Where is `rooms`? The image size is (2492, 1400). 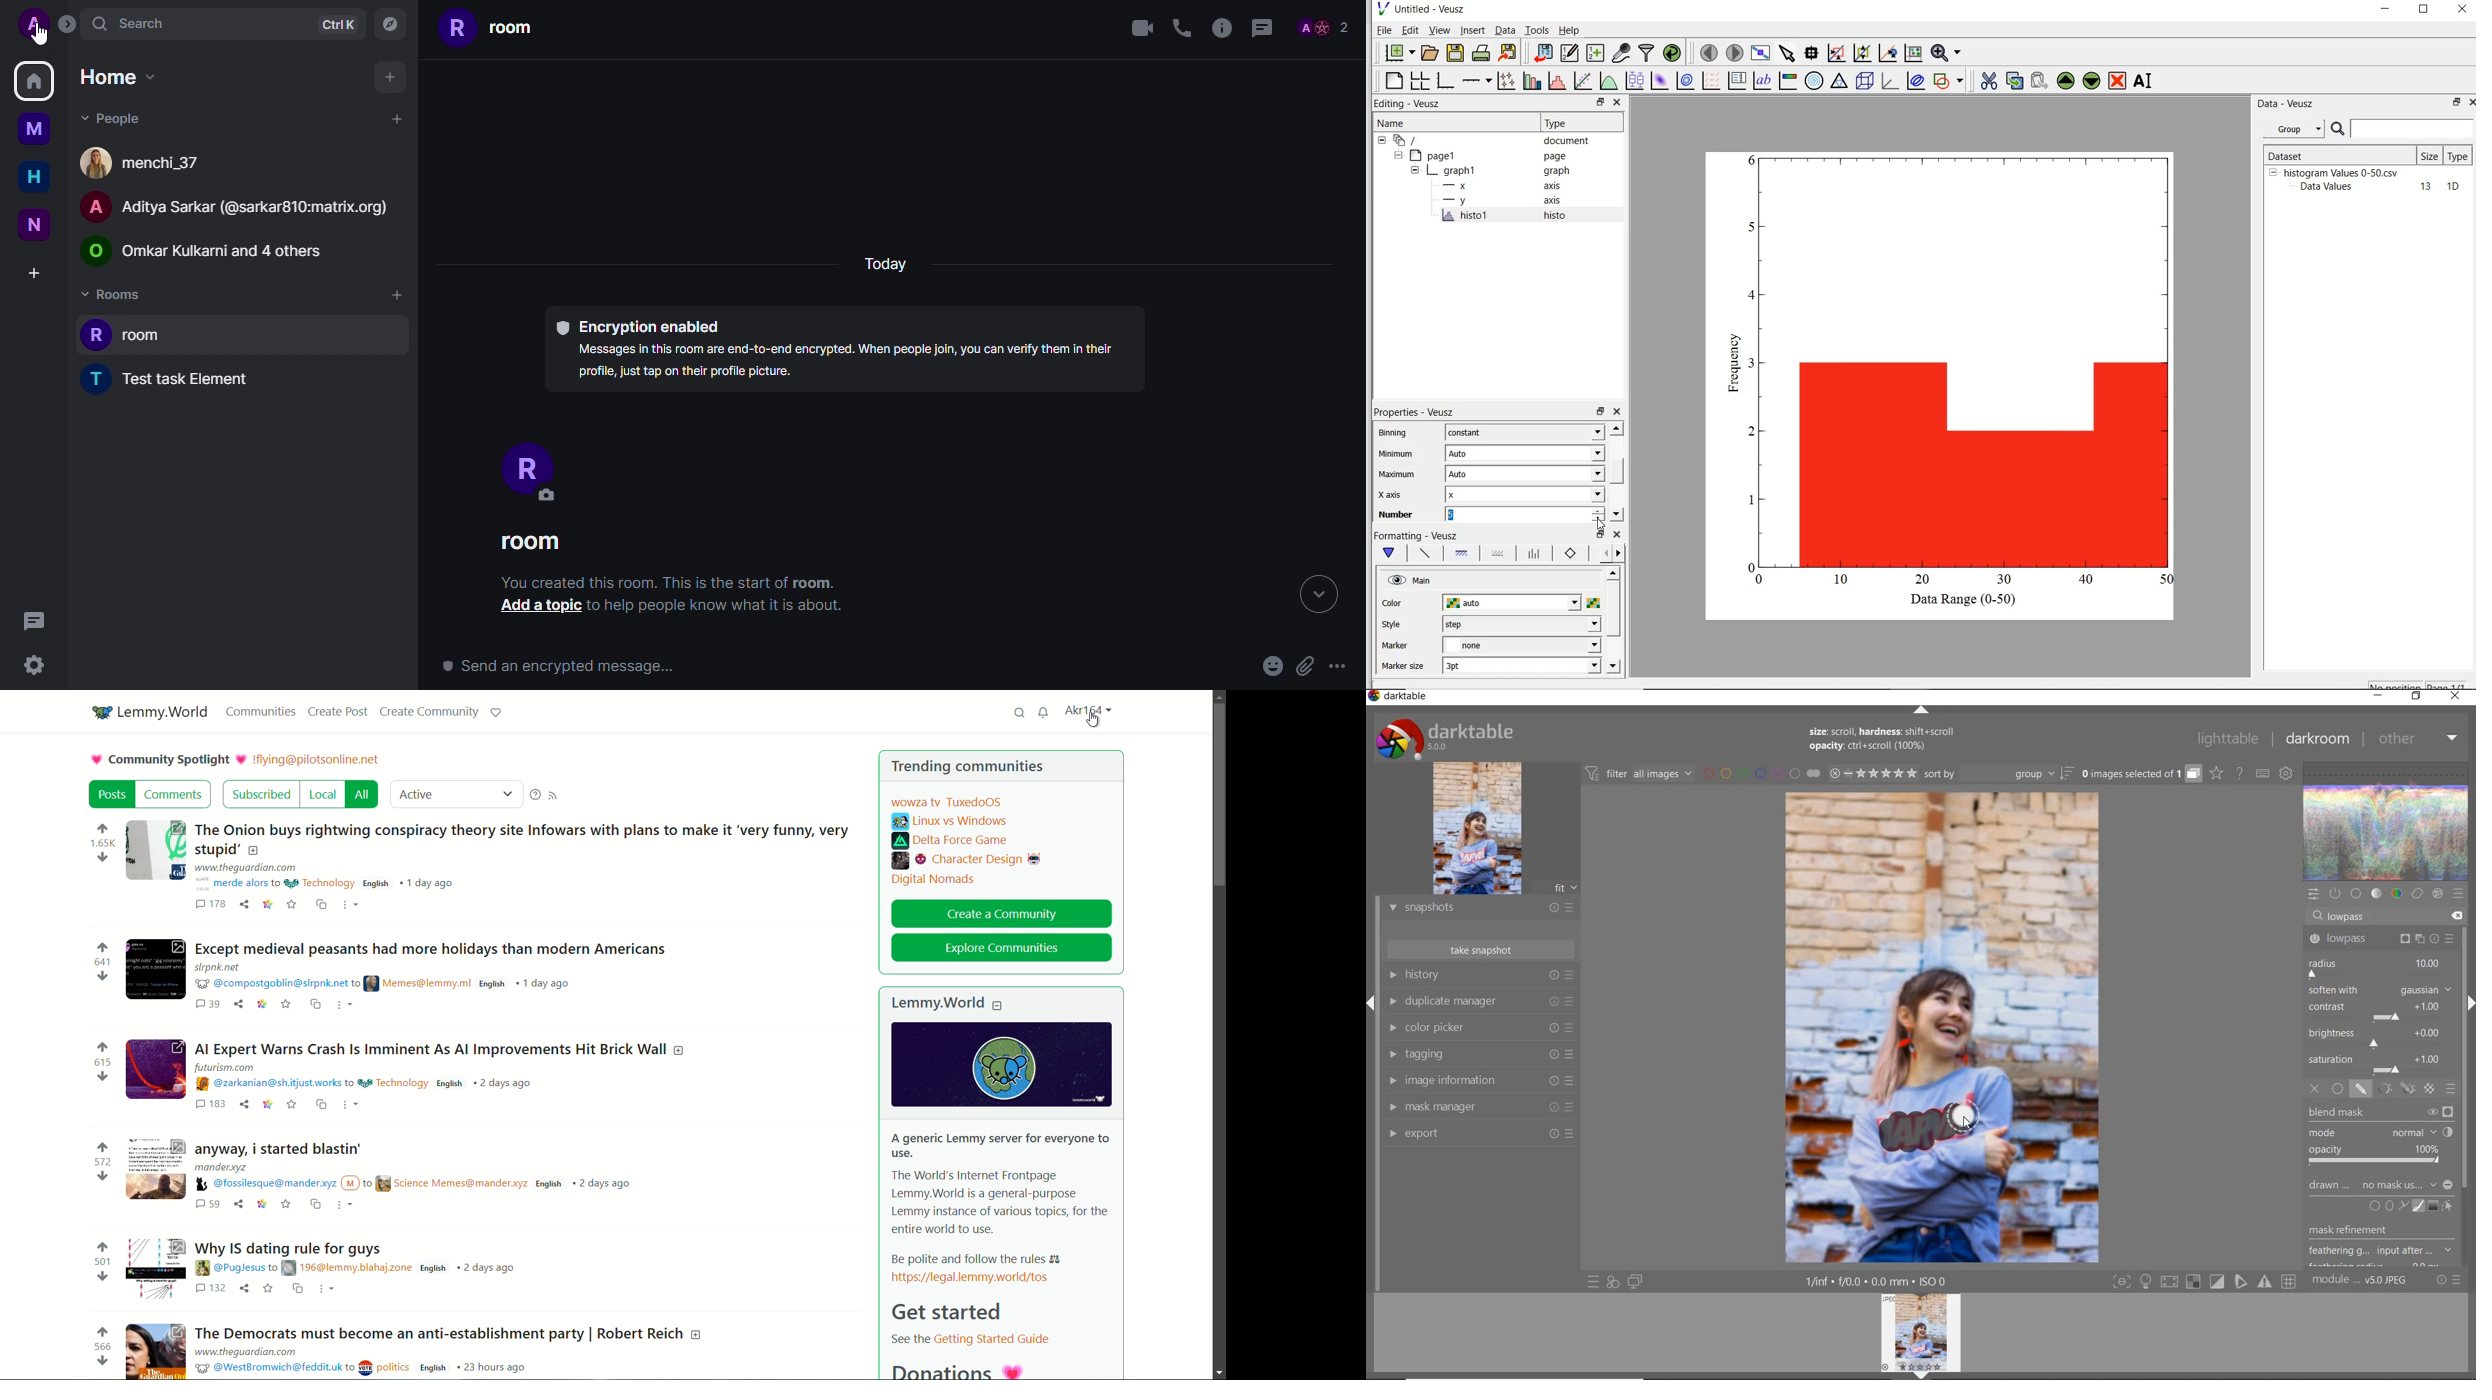 rooms is located at coordinates (115, 293).